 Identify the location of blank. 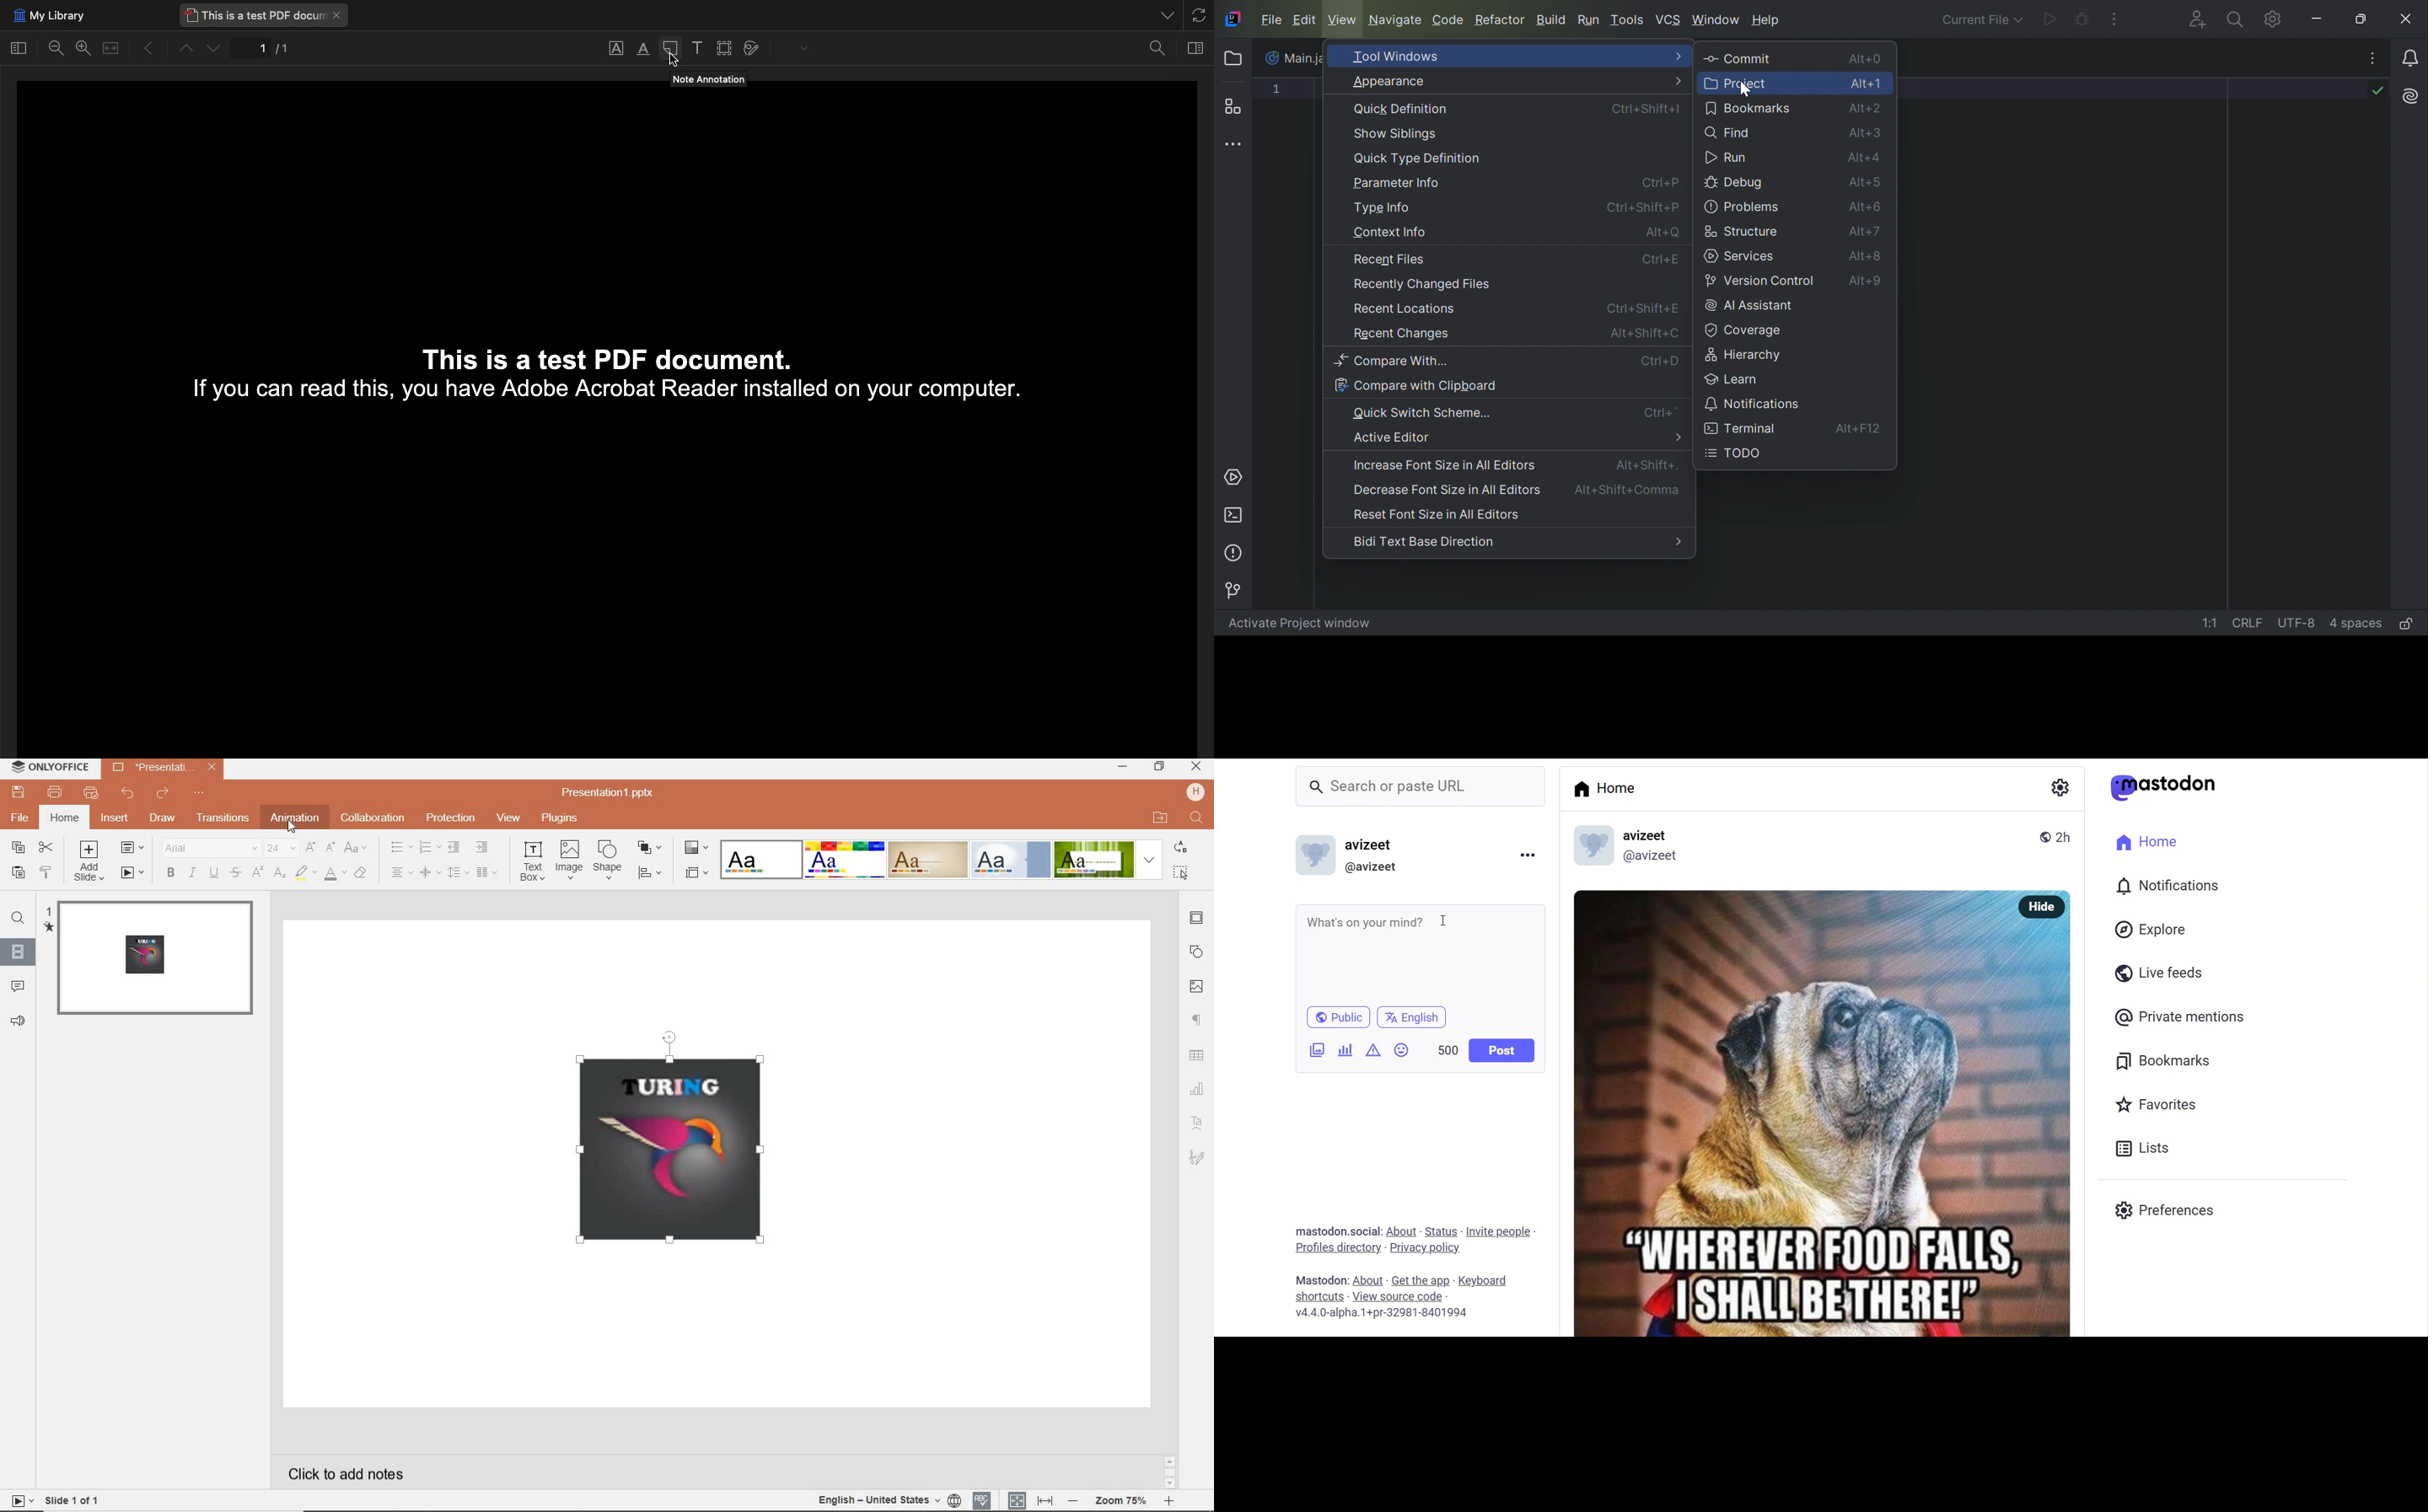
(759, 860).